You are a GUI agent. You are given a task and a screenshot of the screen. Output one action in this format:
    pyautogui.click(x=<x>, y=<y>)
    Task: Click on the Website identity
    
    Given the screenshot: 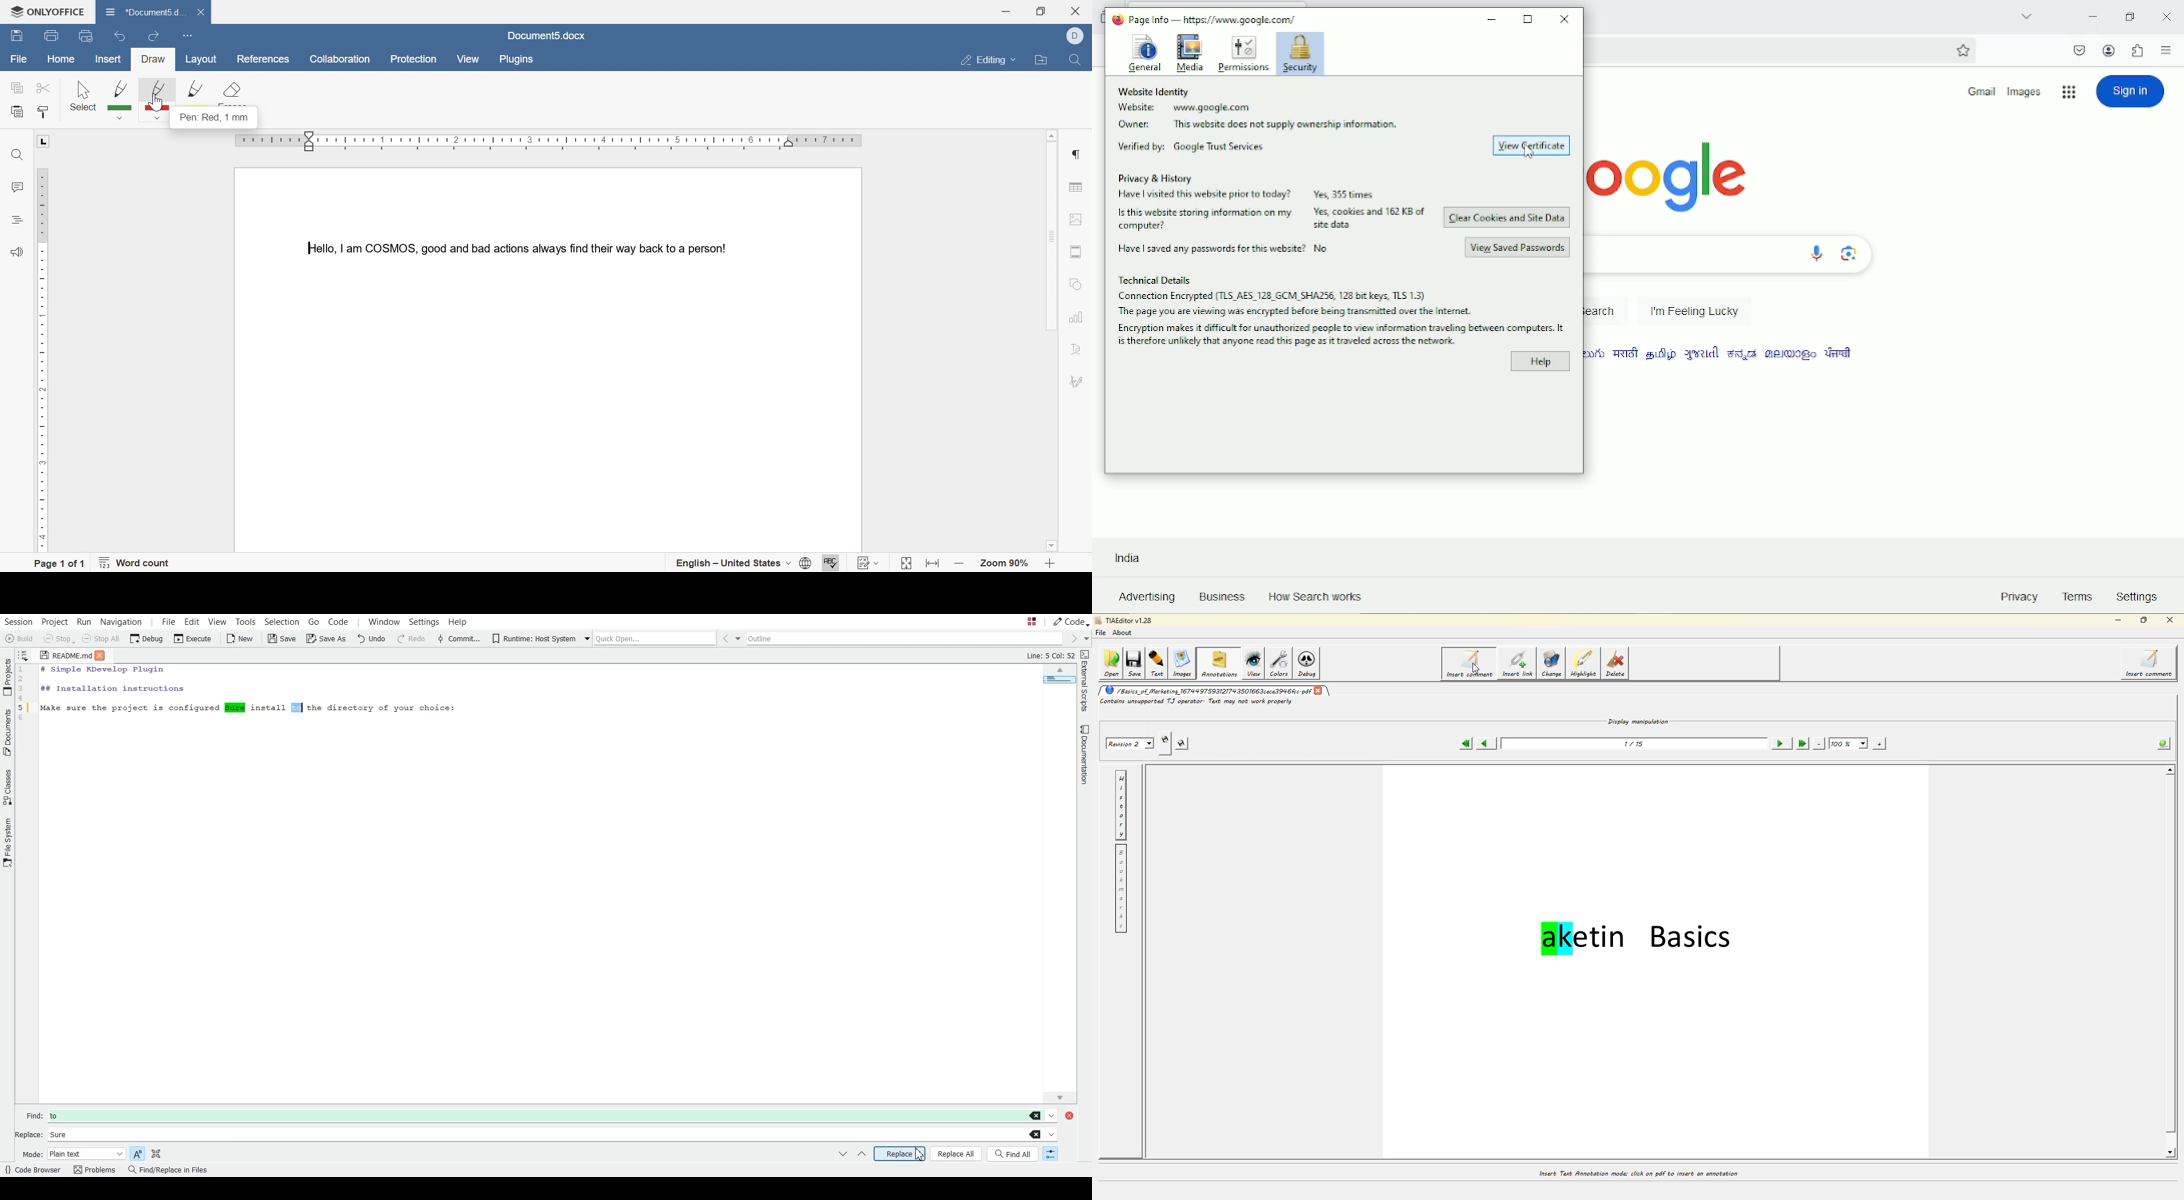 What is the action you would take?
    pyautogui.click(x=1161, y=90)
    